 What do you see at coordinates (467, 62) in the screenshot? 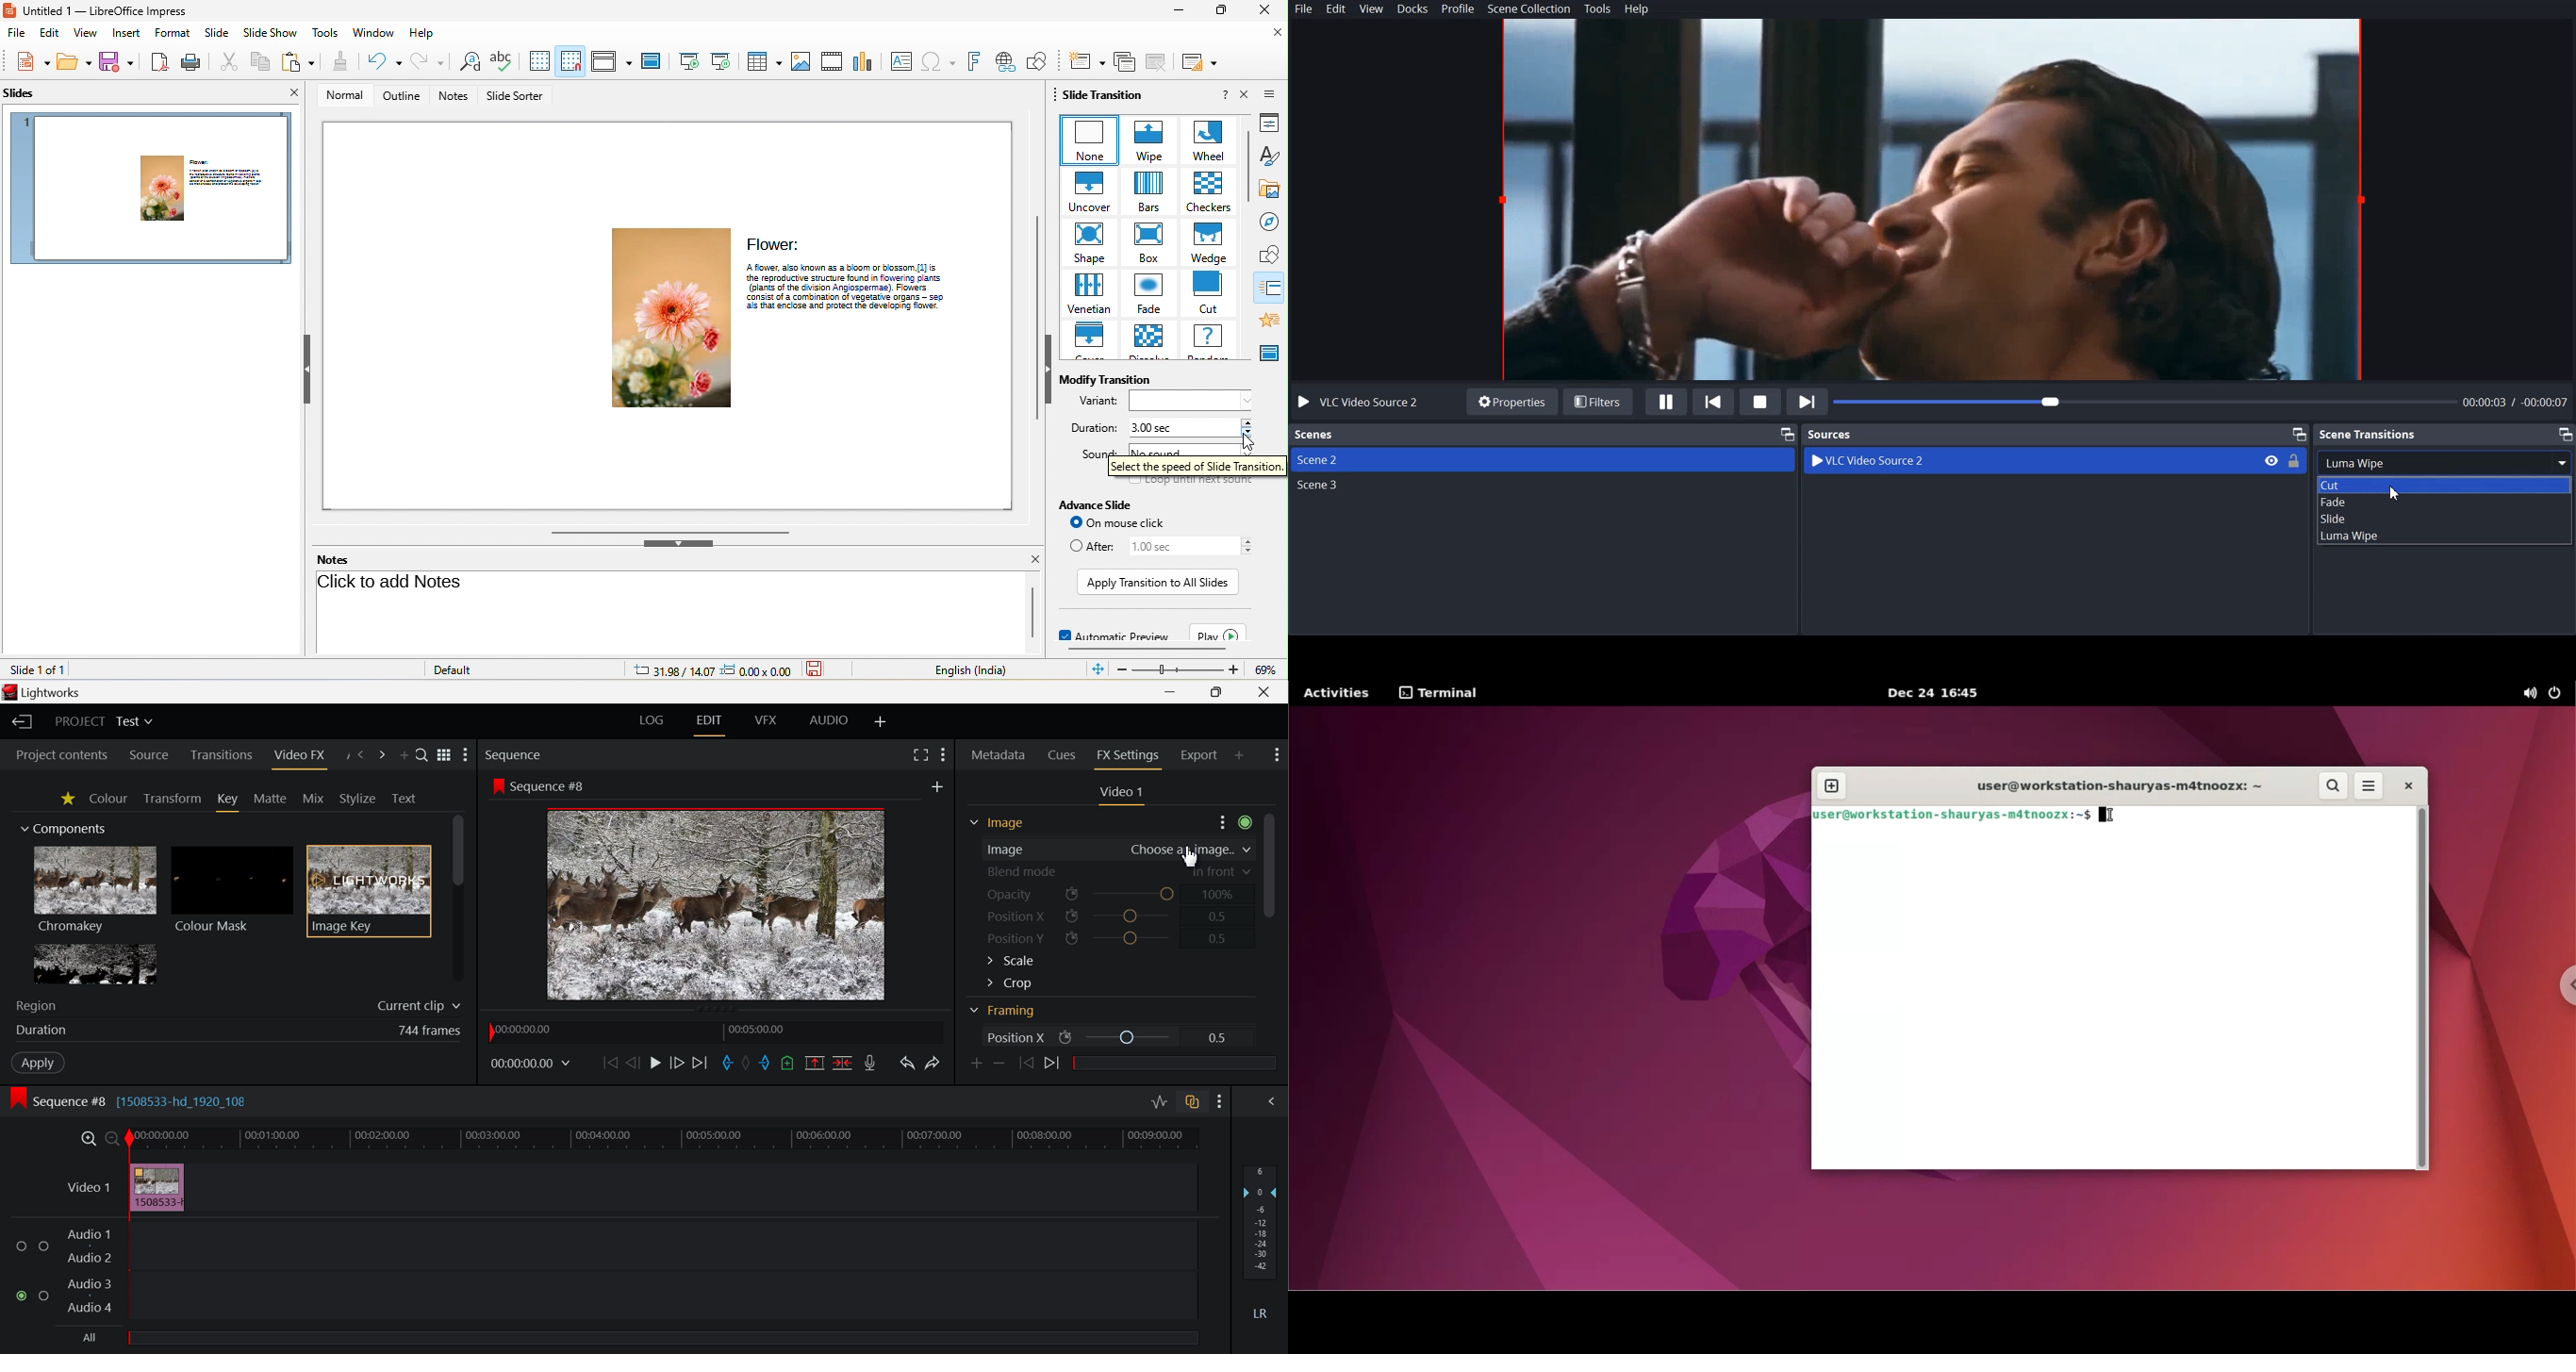
I see `find and replace` at bounding box center [467, 62].